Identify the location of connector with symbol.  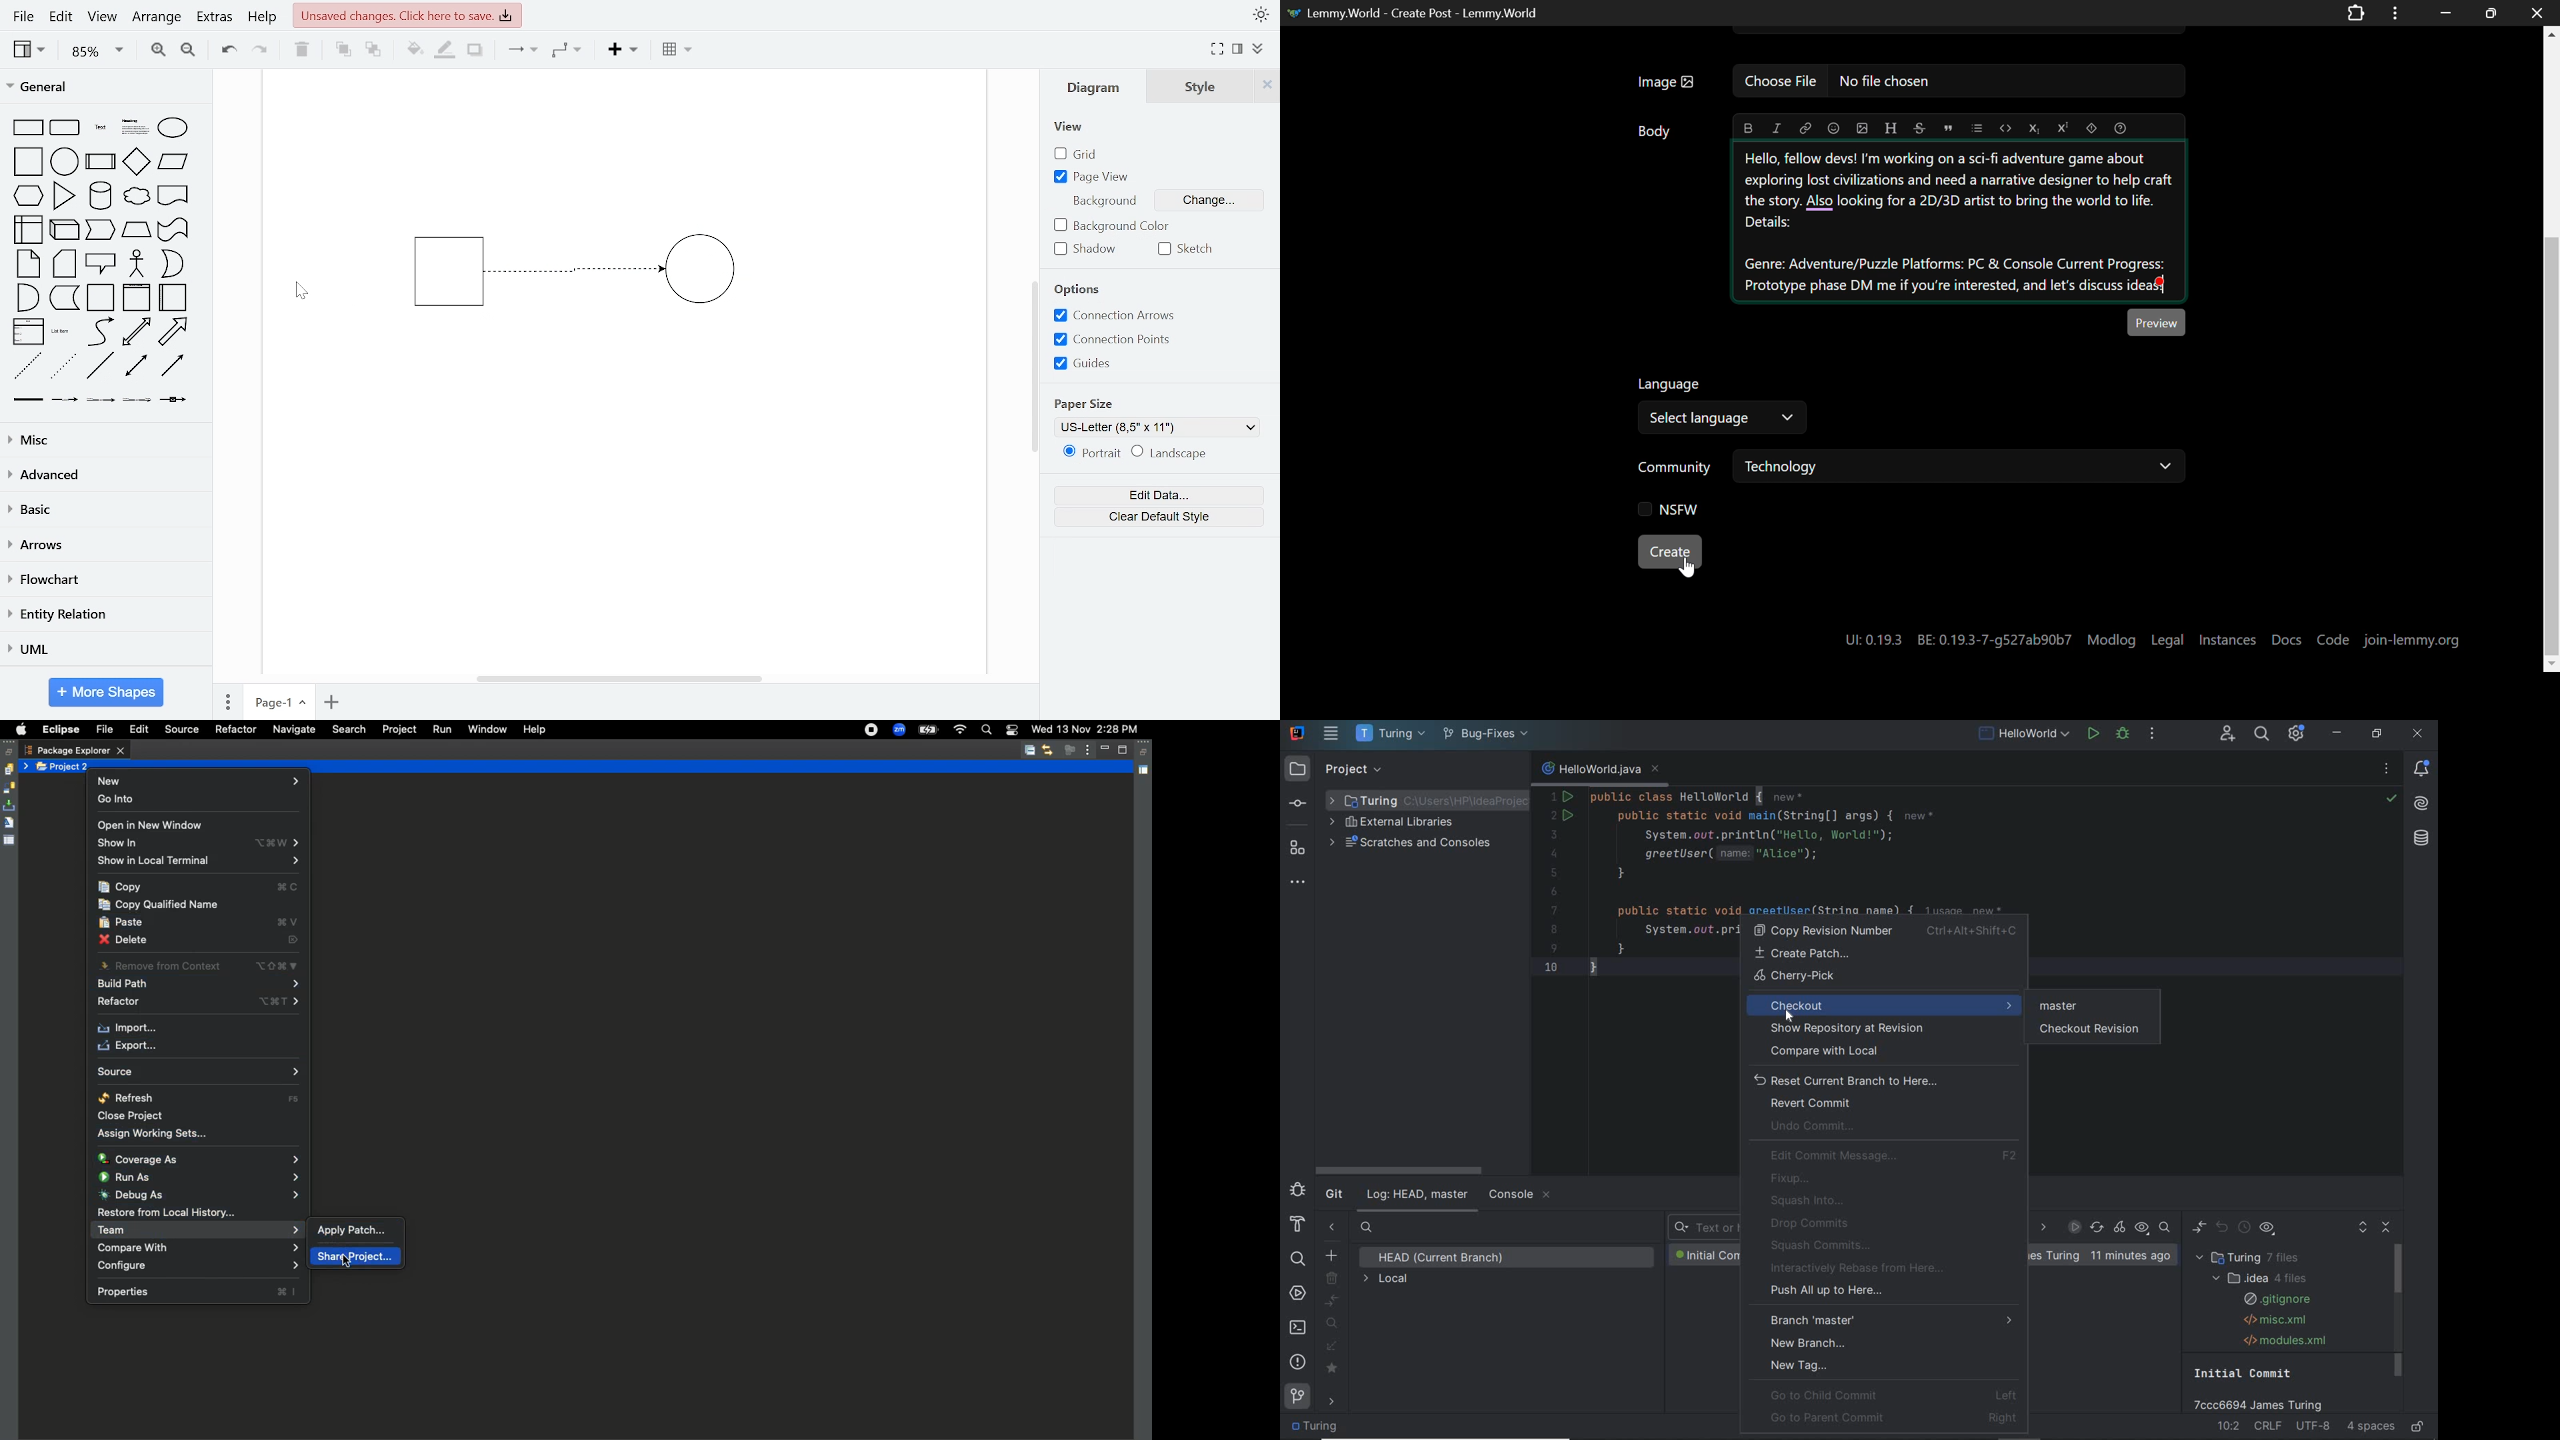
(176, 398).